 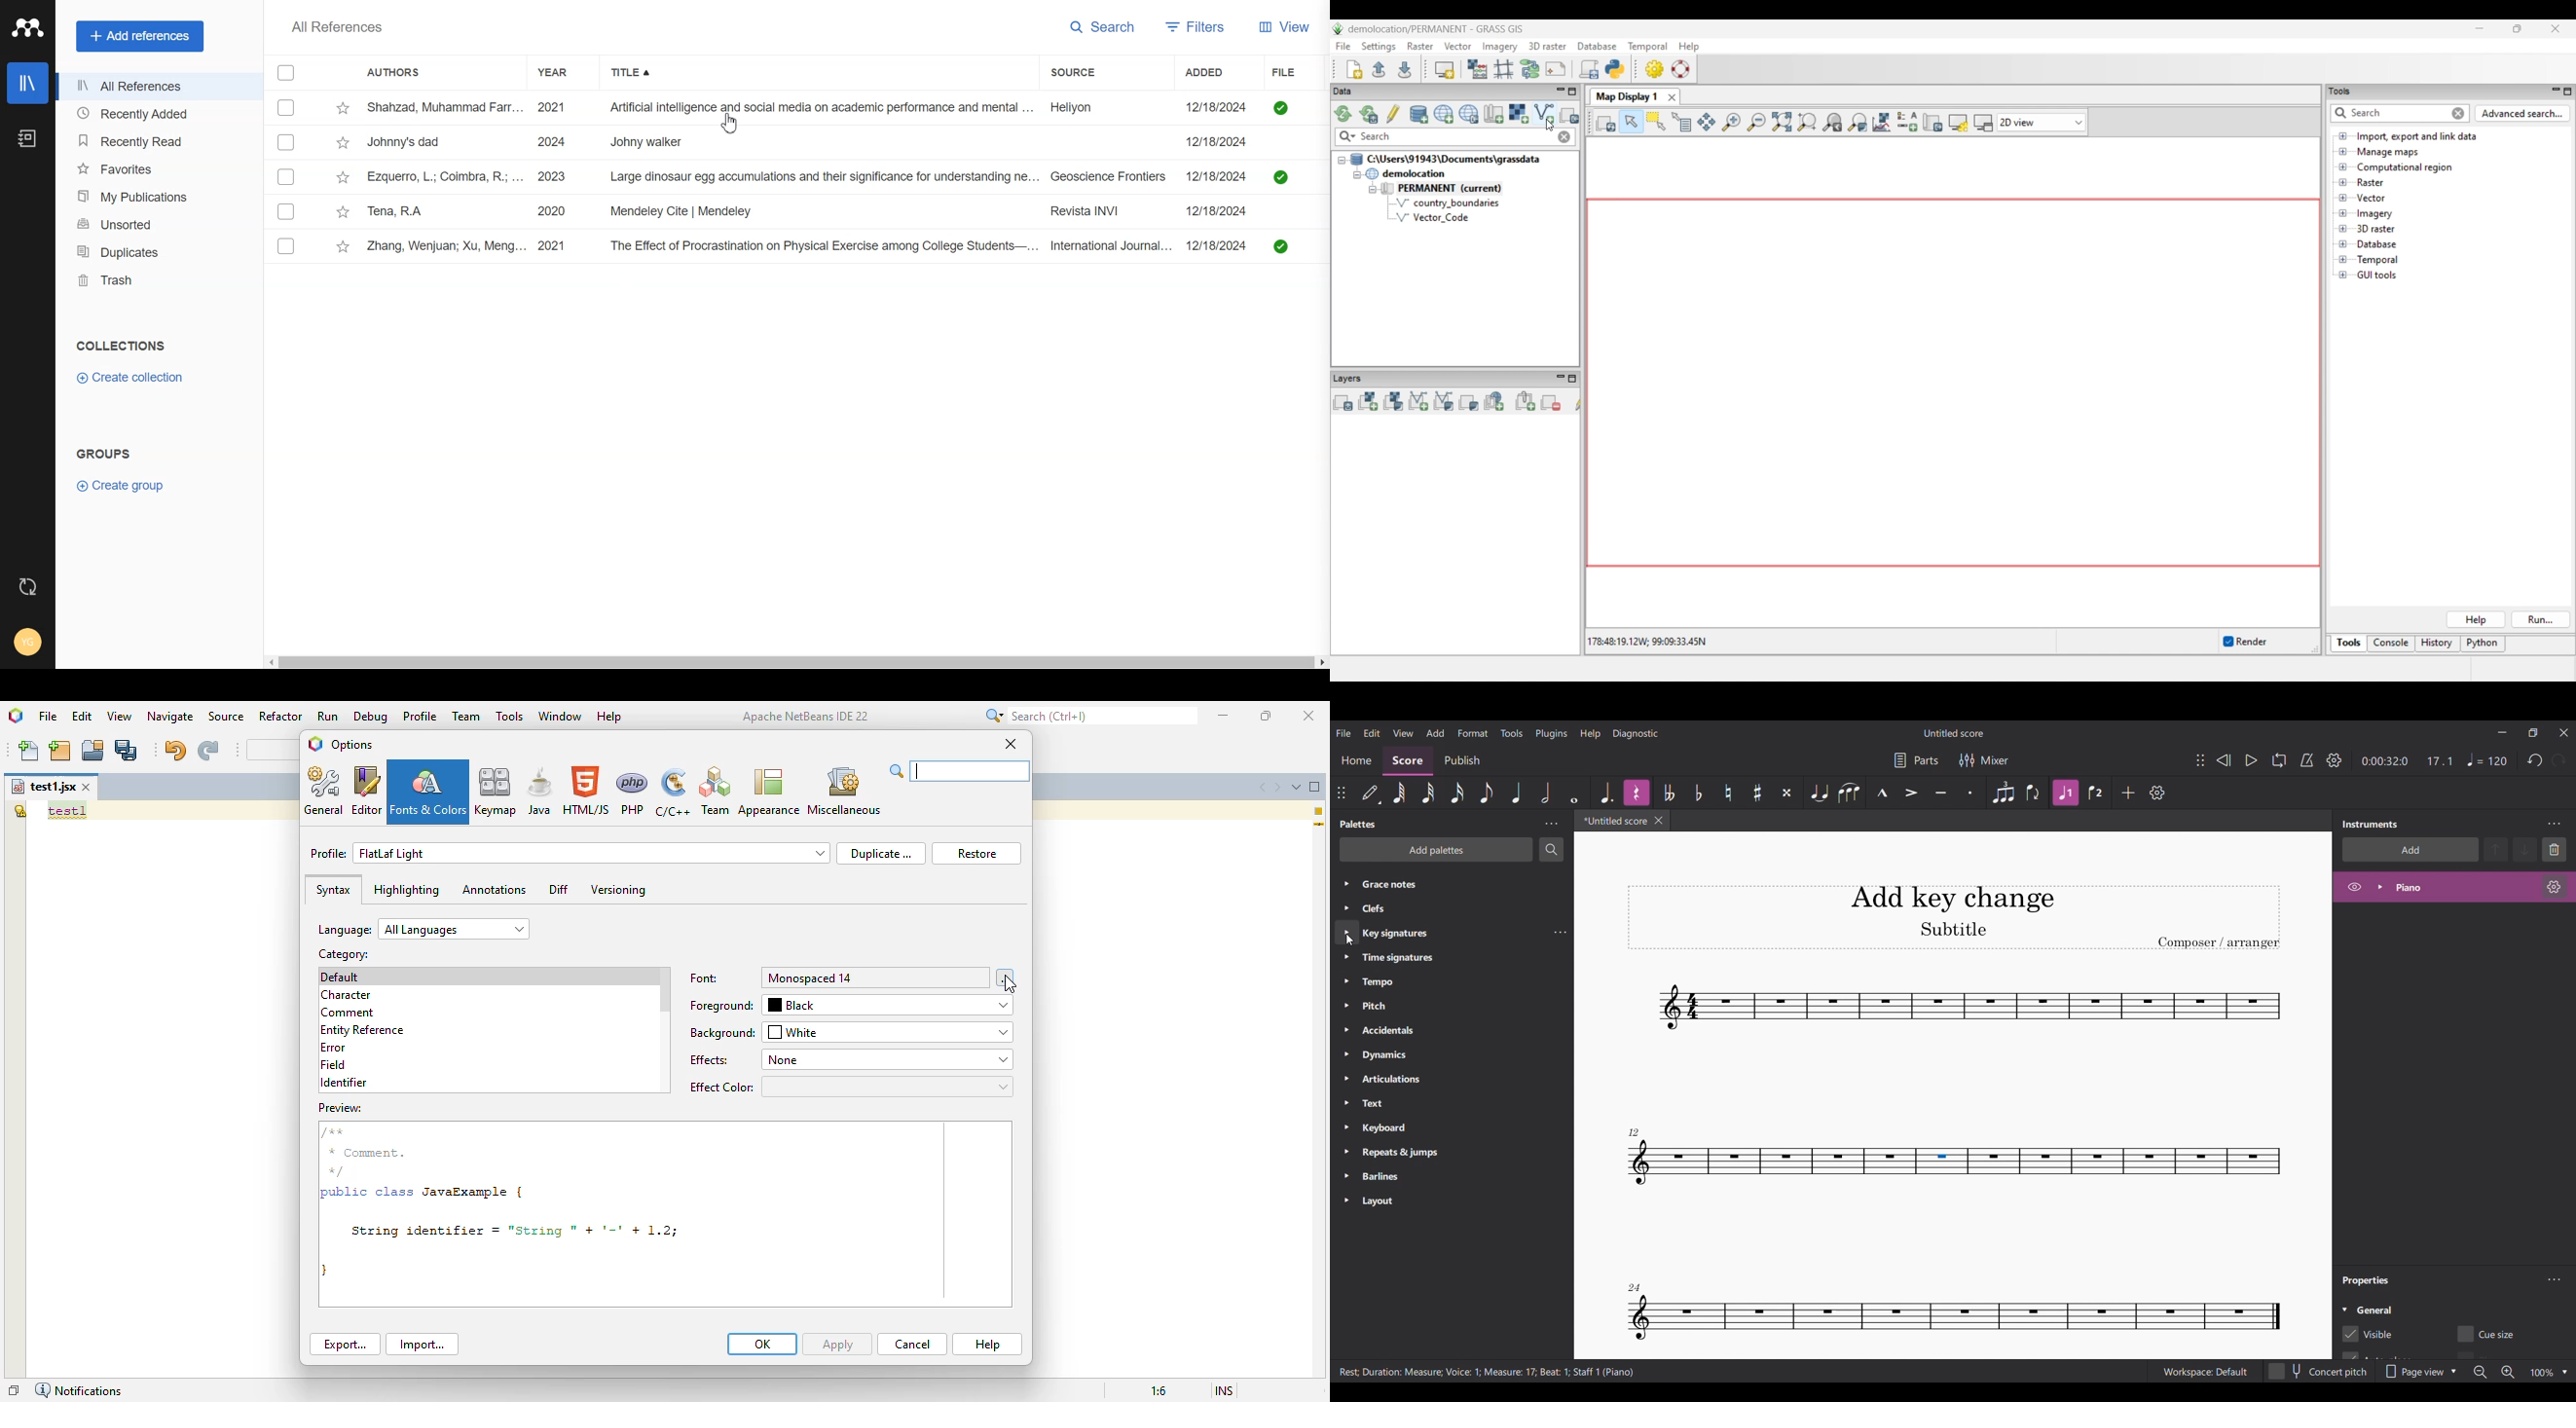 What do you see at coordinates (960, 771) in the screenshot?
I see `search` at bounding box center [960, 771].